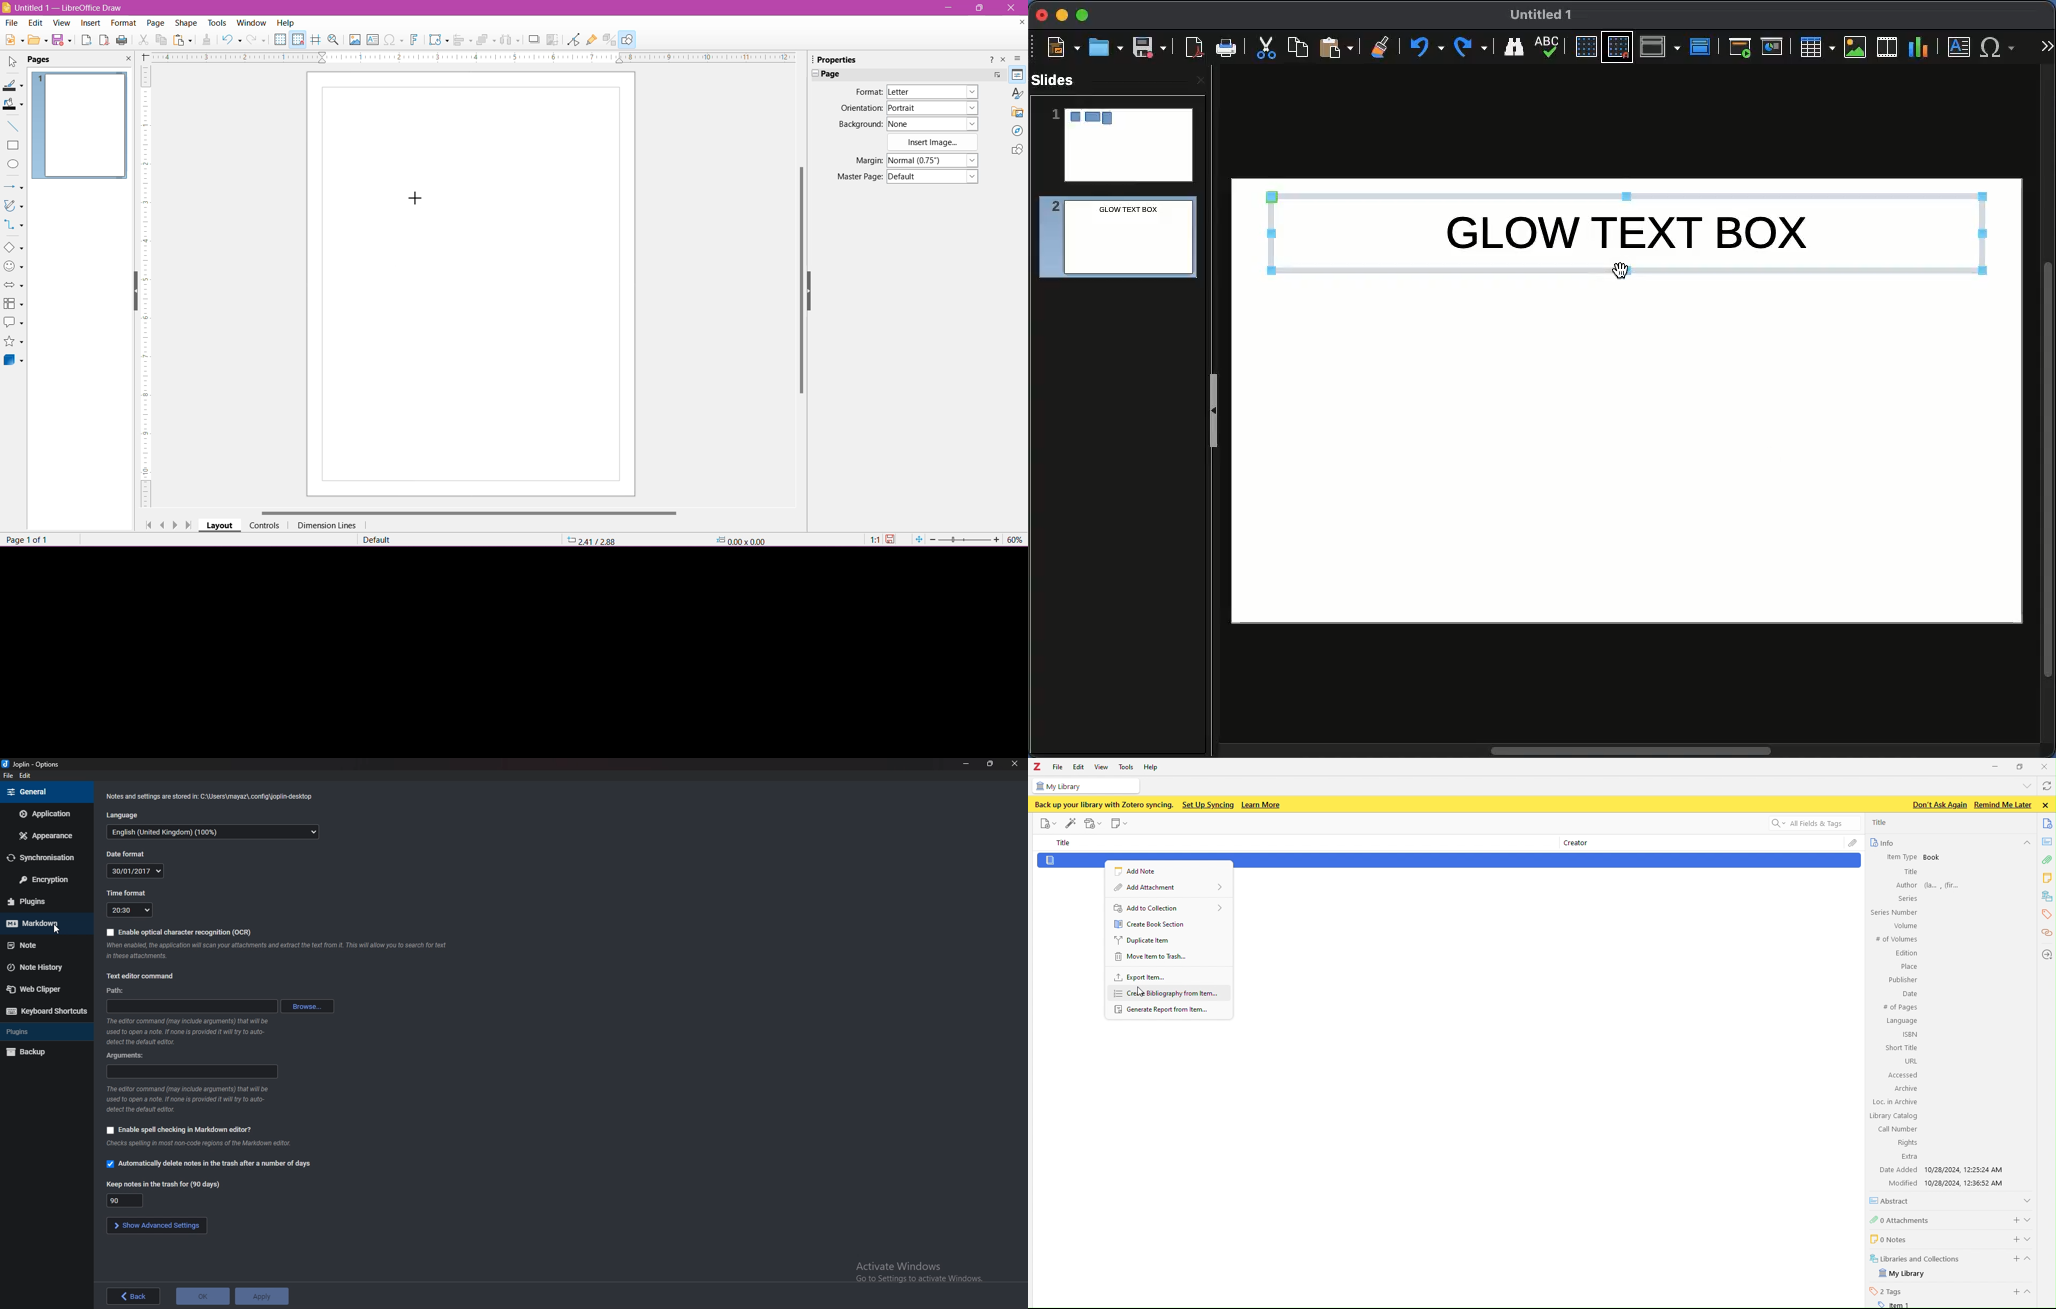 The image size is (2072, 1316). I want to click on Scroll to previous page, so click(162, 525).